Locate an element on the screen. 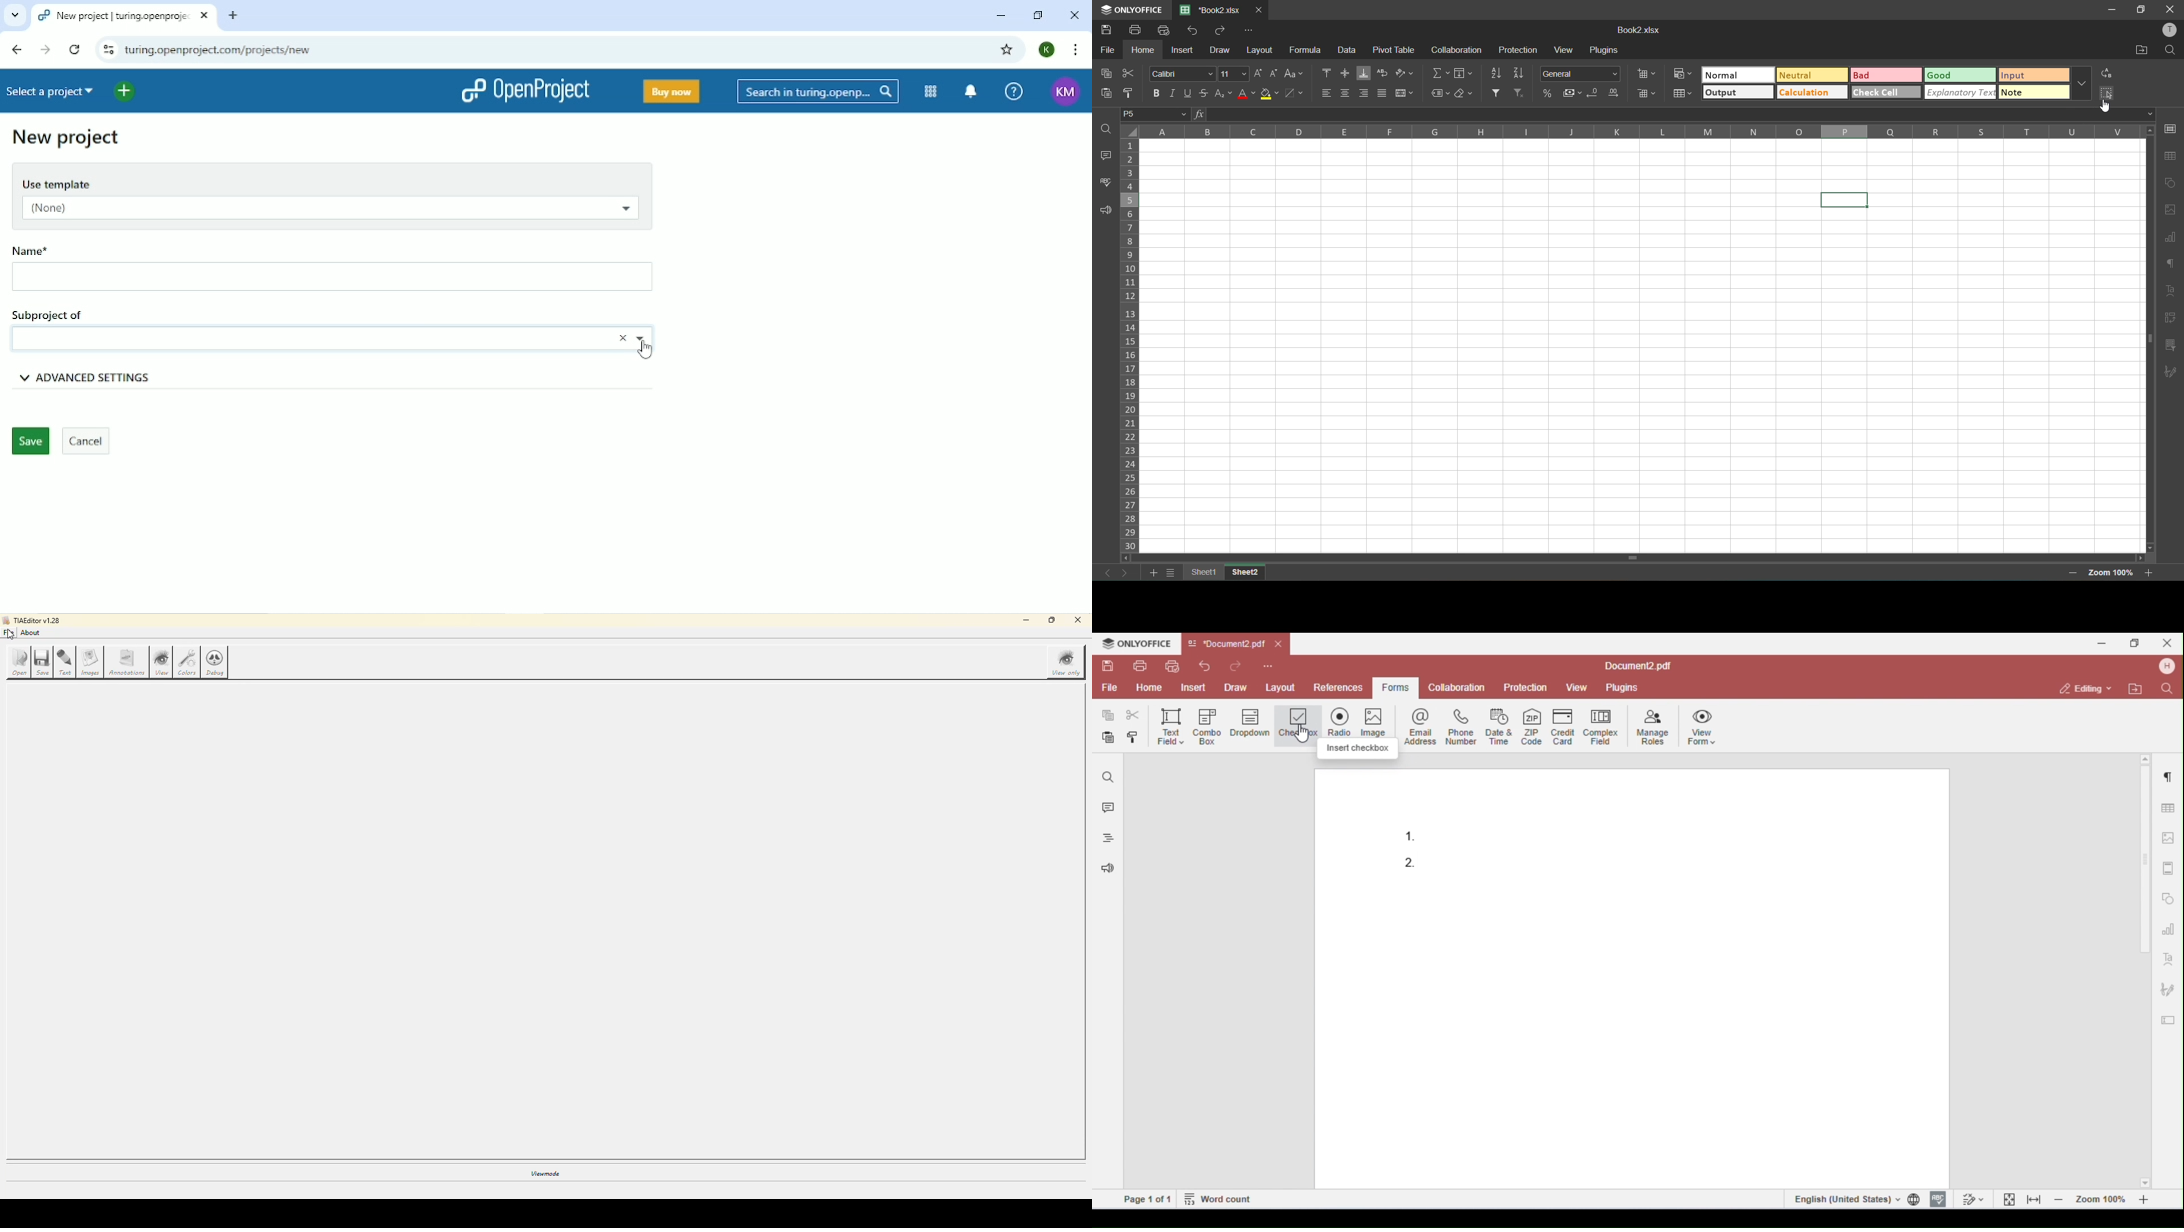 The image size is (2184, 1232). close is located at coordinates (2171, 9).